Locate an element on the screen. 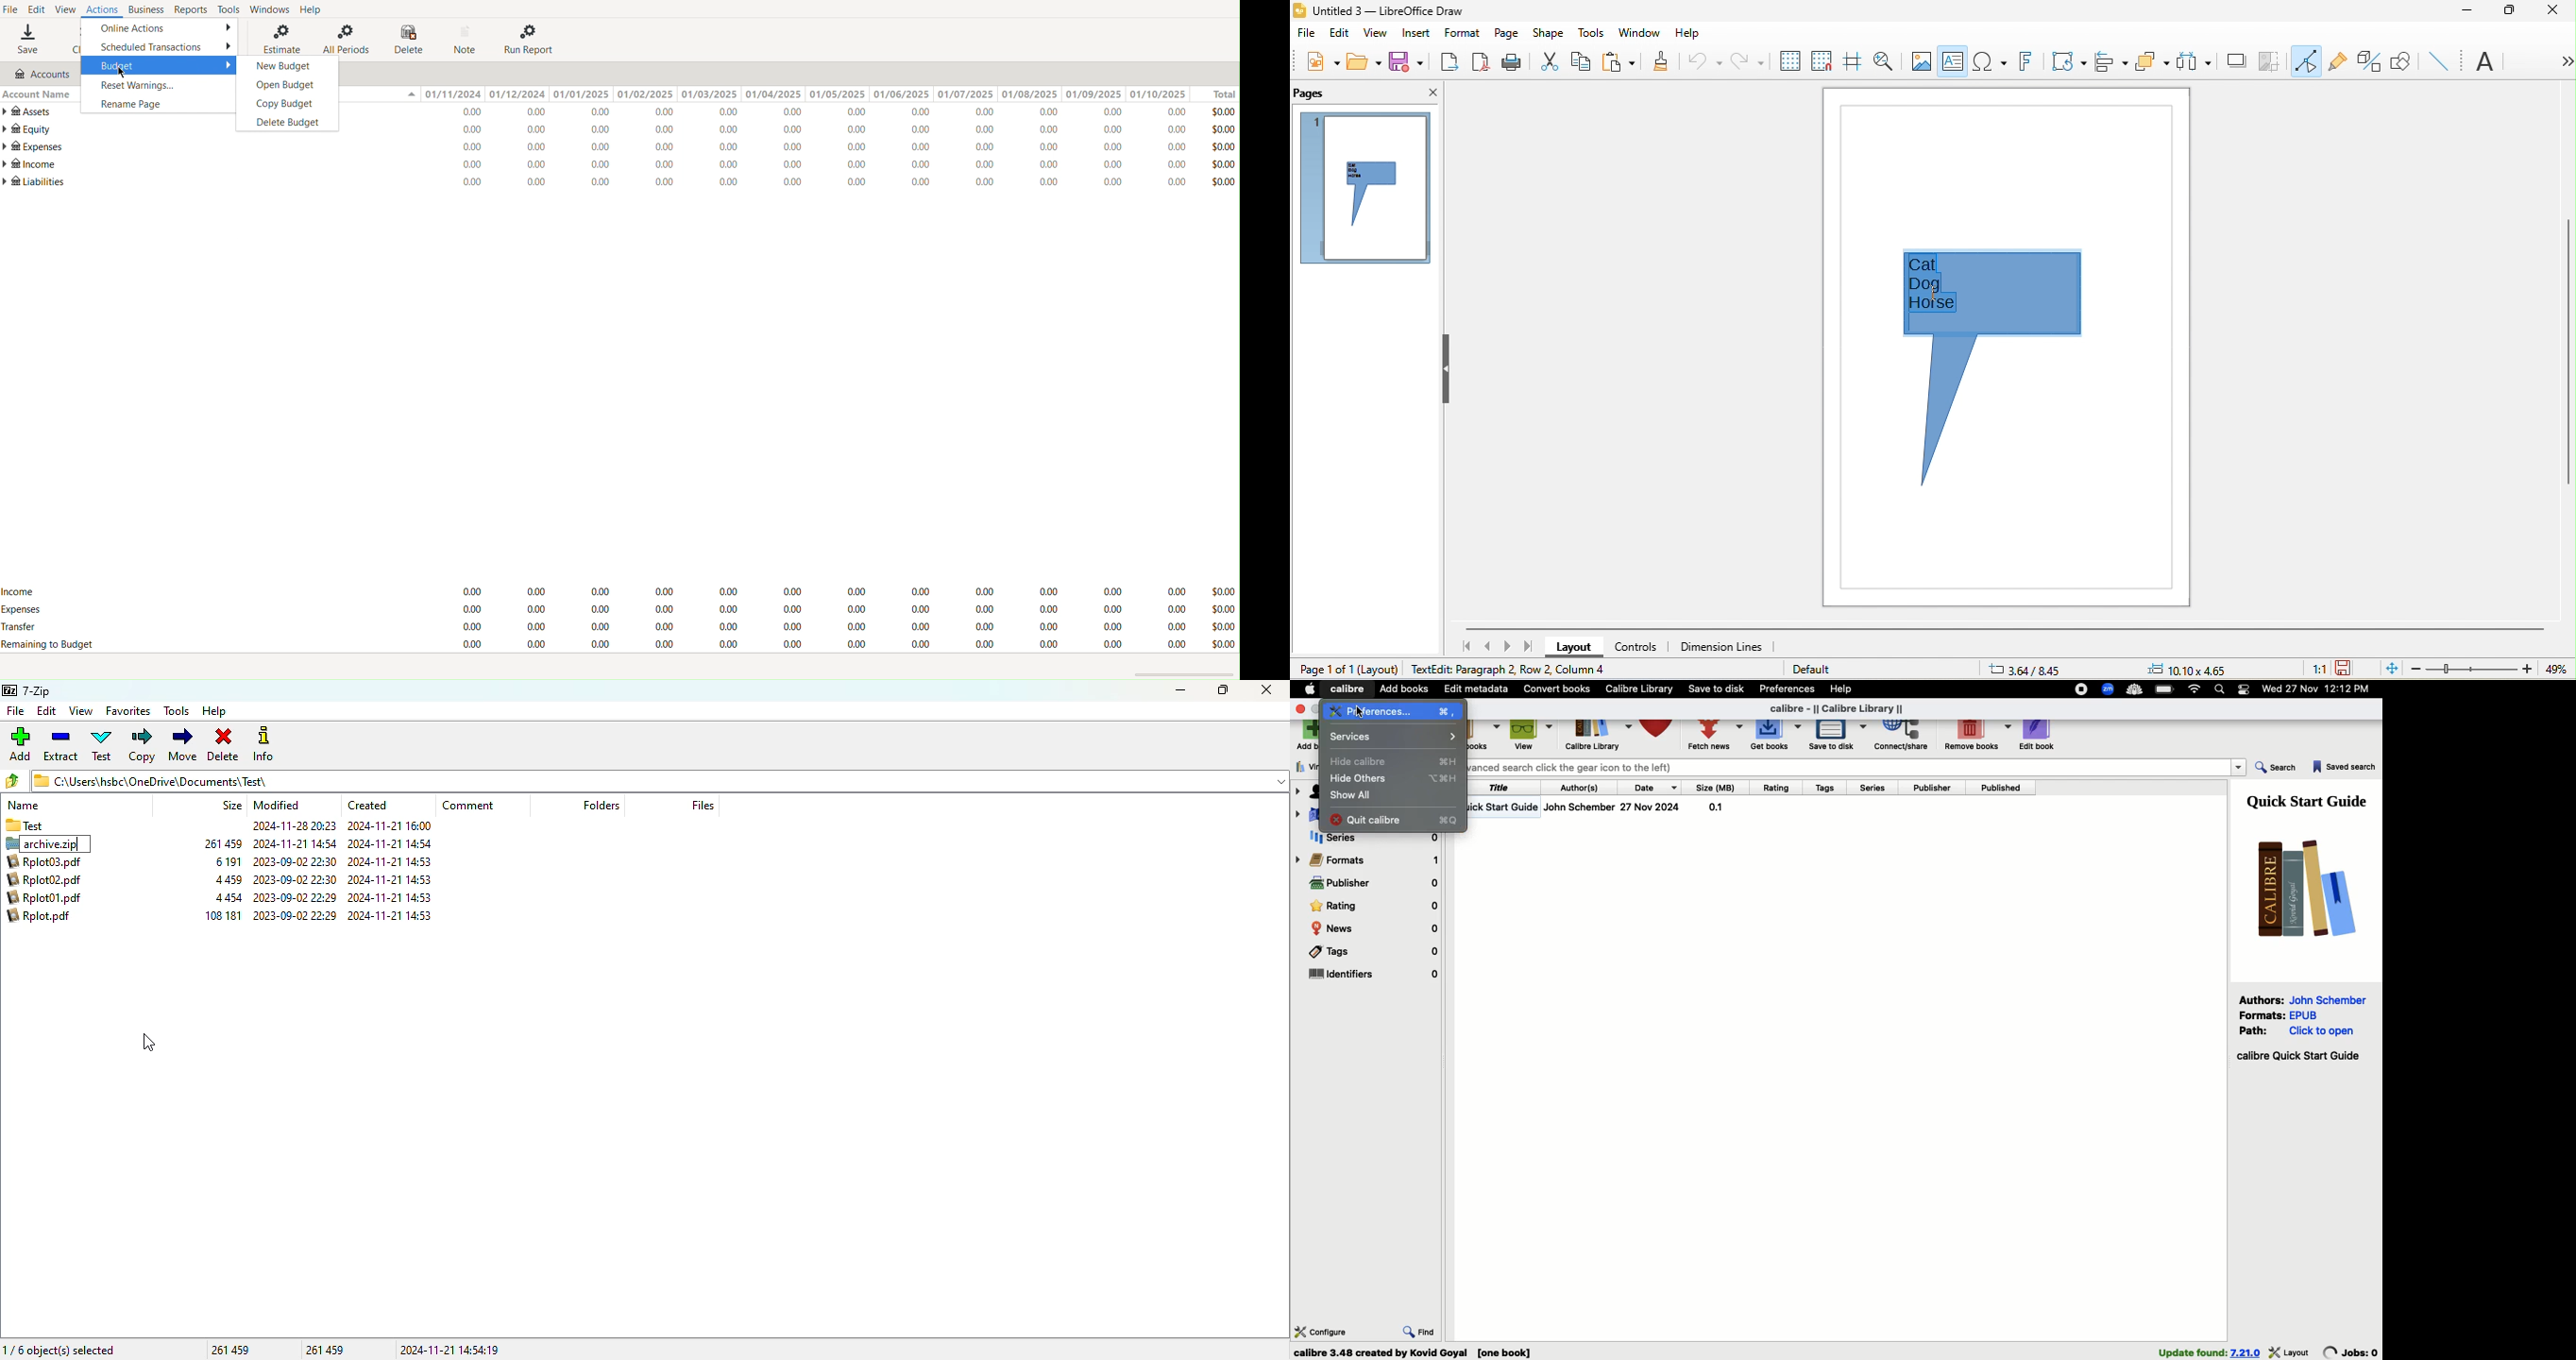 The width and height of the screenshot is (2576, 1372). cursor is located at coordinates (149, 1043).